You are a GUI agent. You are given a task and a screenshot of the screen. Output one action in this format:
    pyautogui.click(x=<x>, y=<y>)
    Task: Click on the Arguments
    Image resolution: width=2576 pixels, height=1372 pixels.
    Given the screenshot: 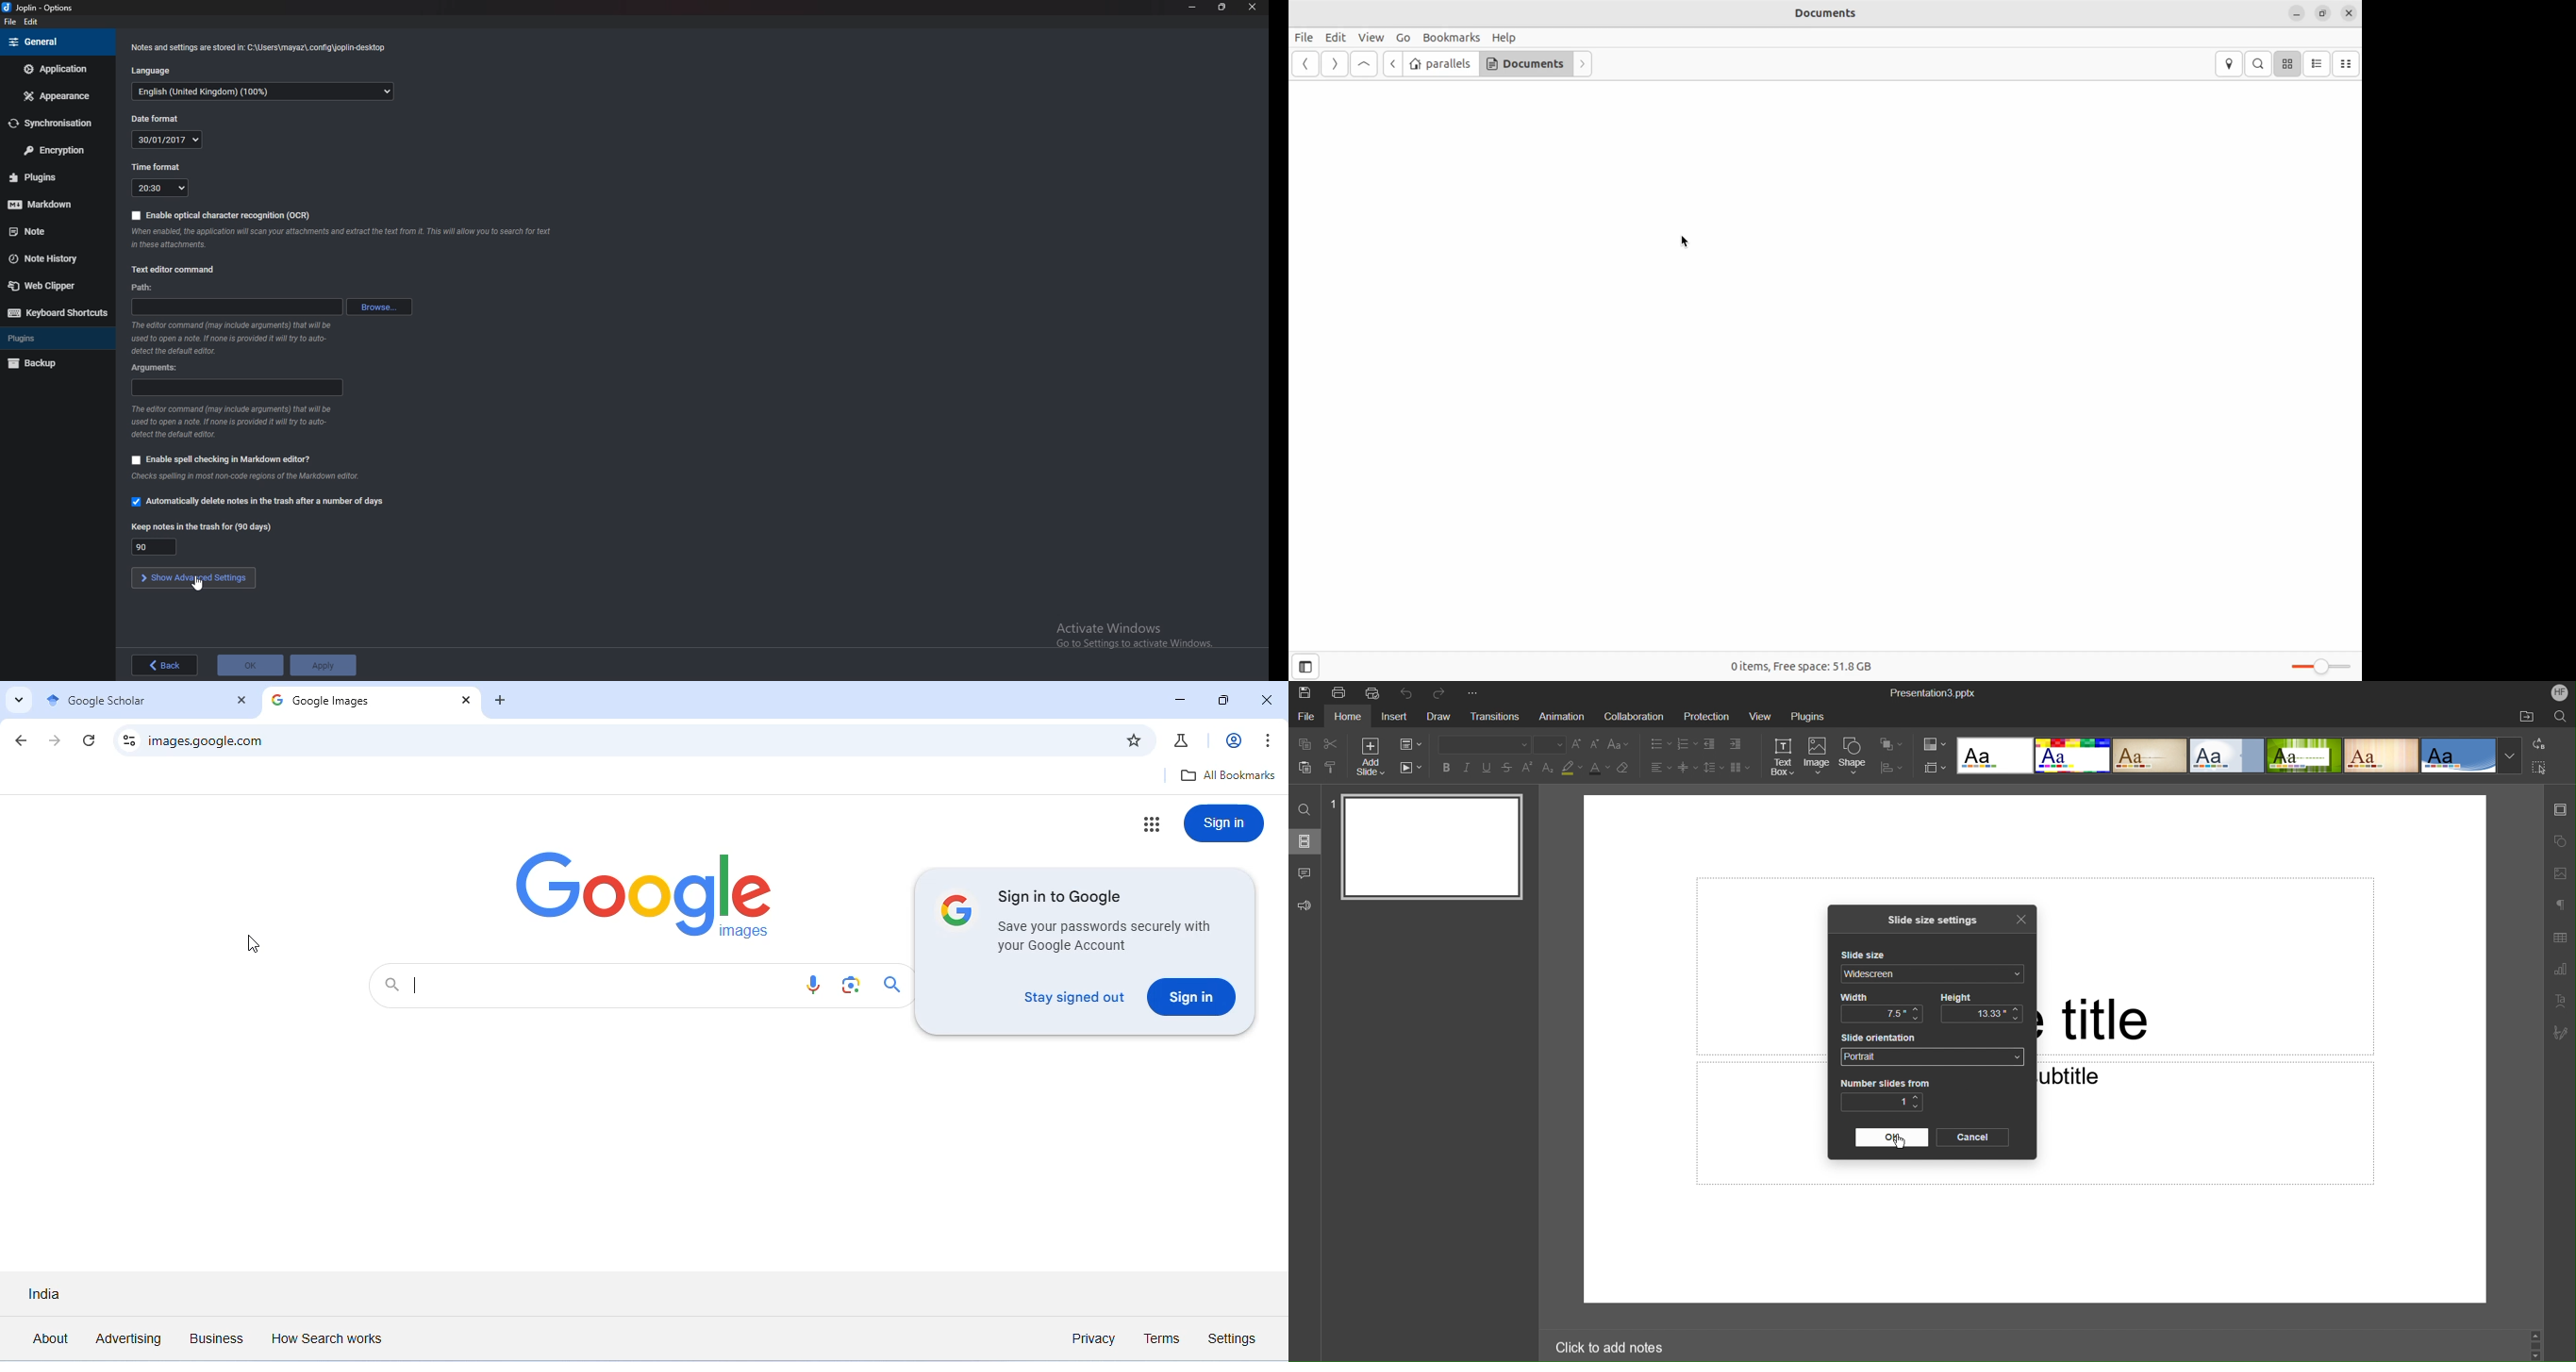 What is the action you would take?
    pyautogui.click(x=238, y=389)
    